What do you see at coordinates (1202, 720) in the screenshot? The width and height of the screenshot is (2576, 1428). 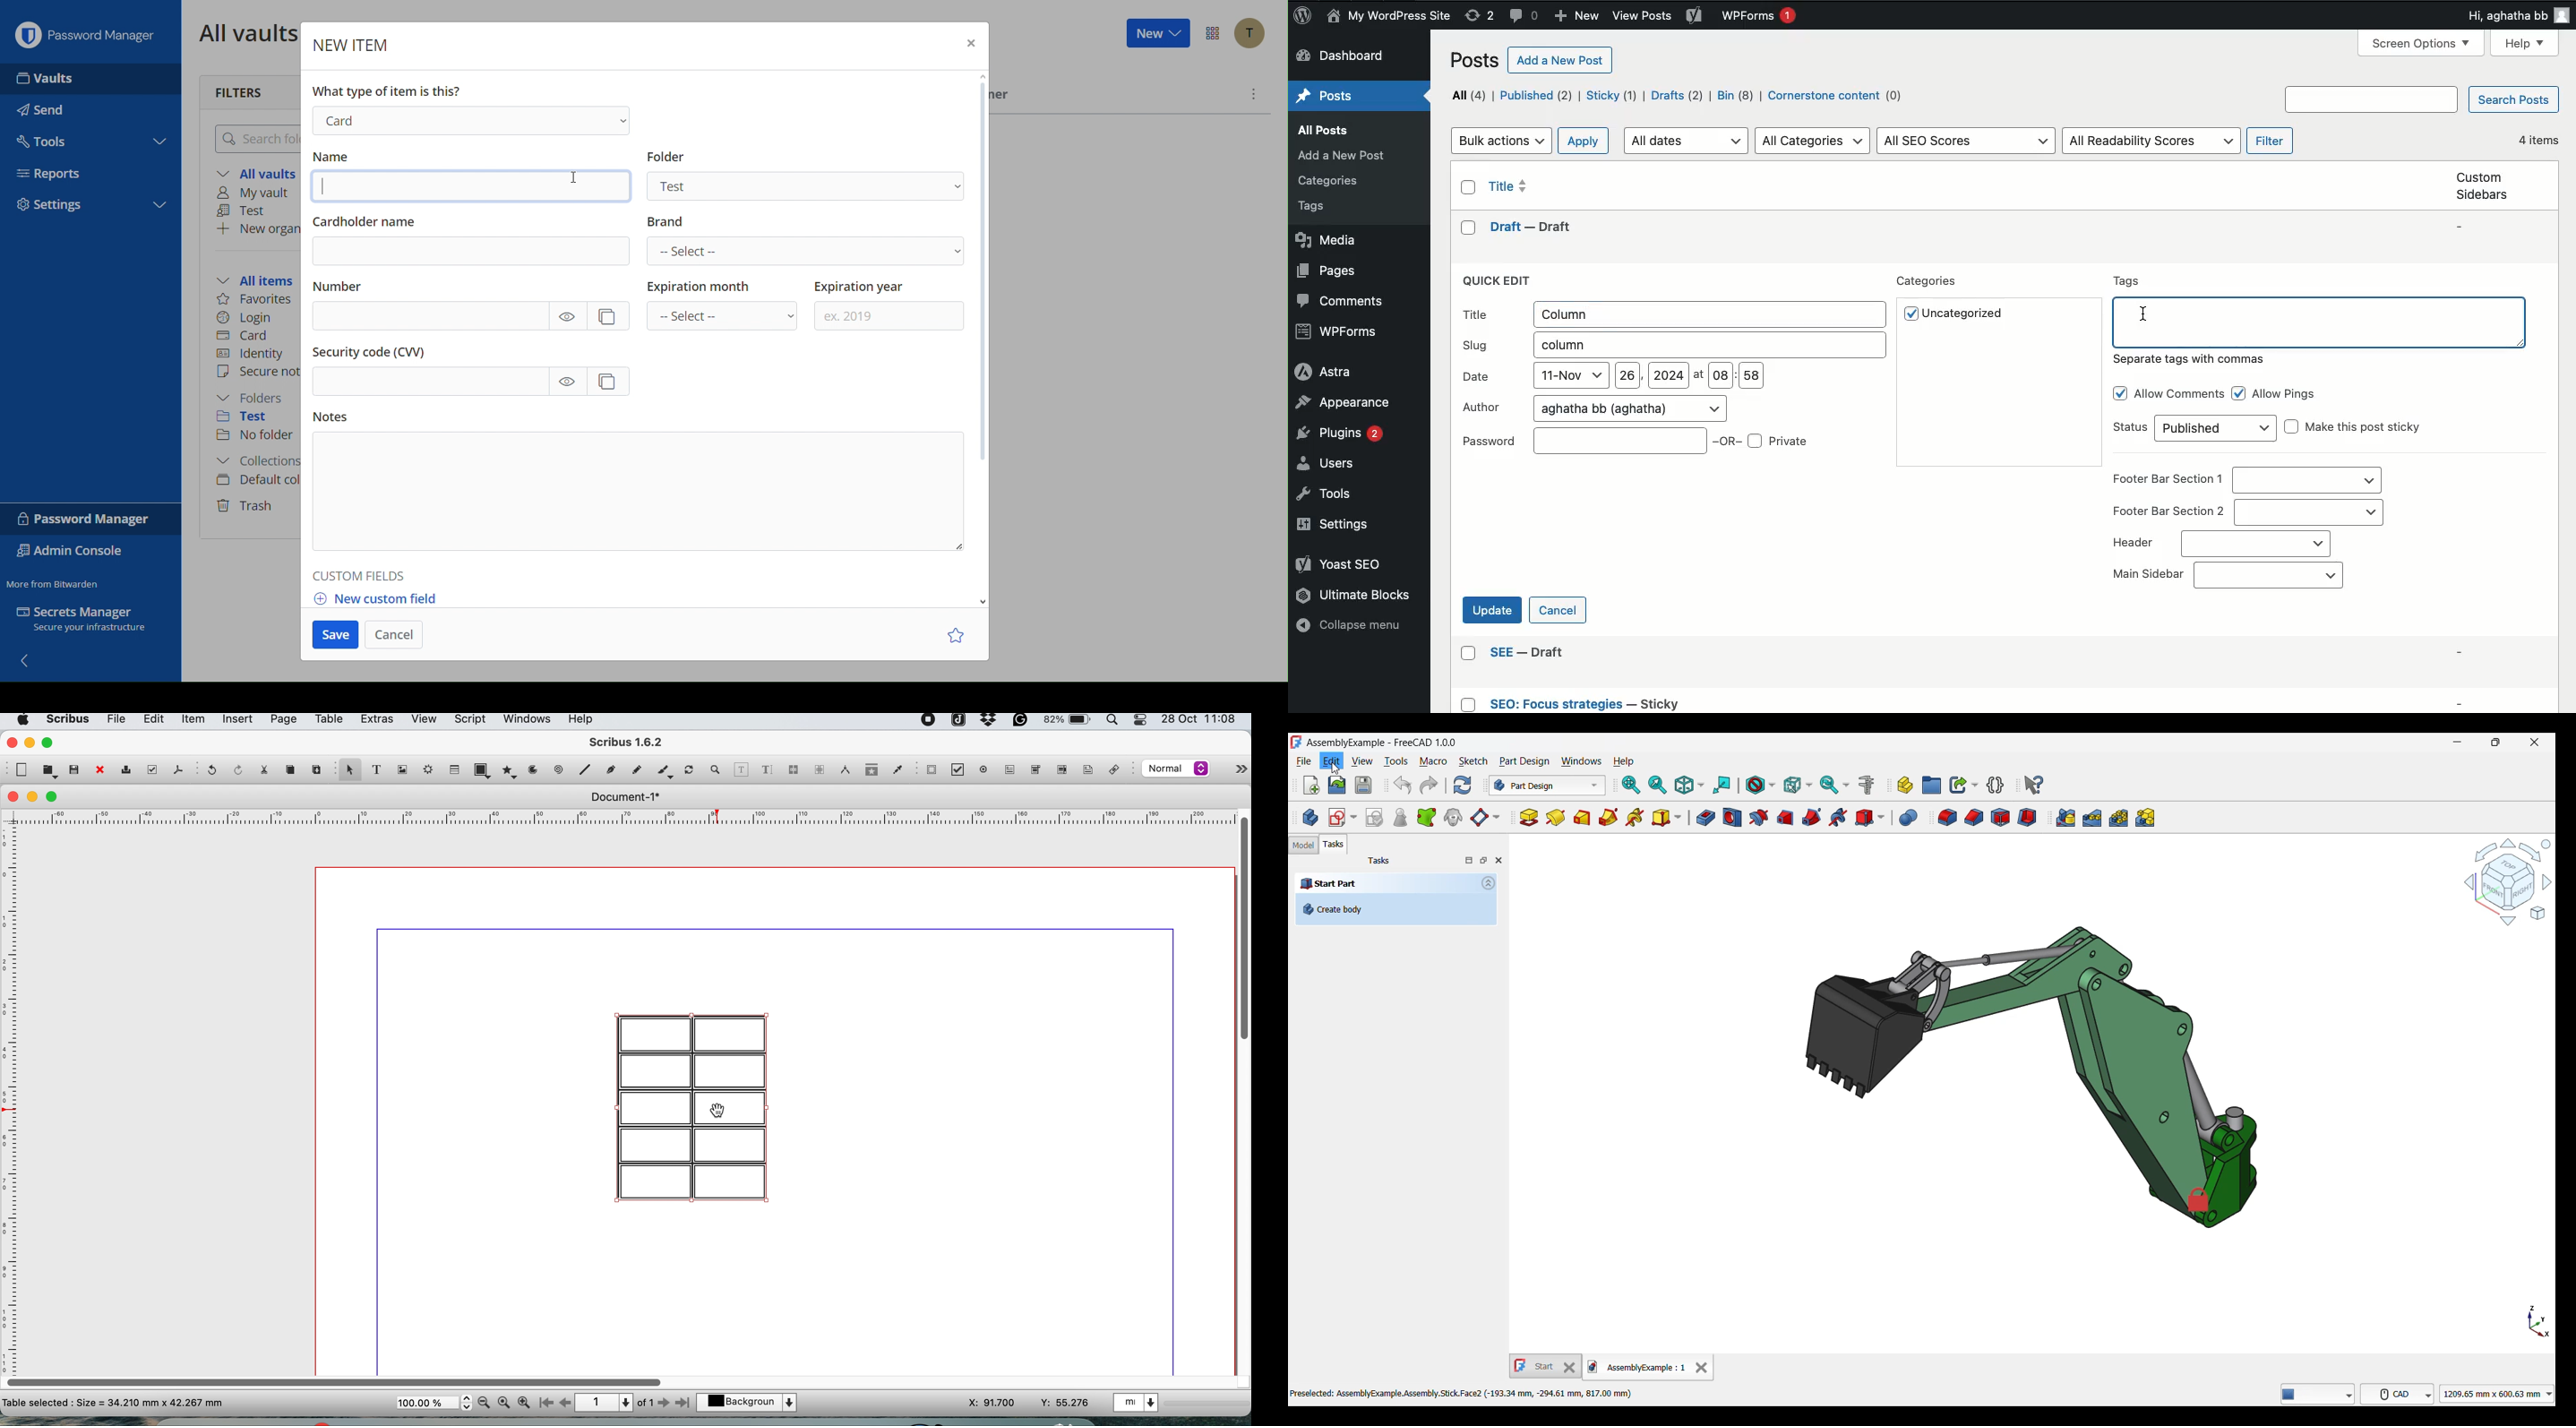 I see `date and time` at bounding box center [1202, 720].